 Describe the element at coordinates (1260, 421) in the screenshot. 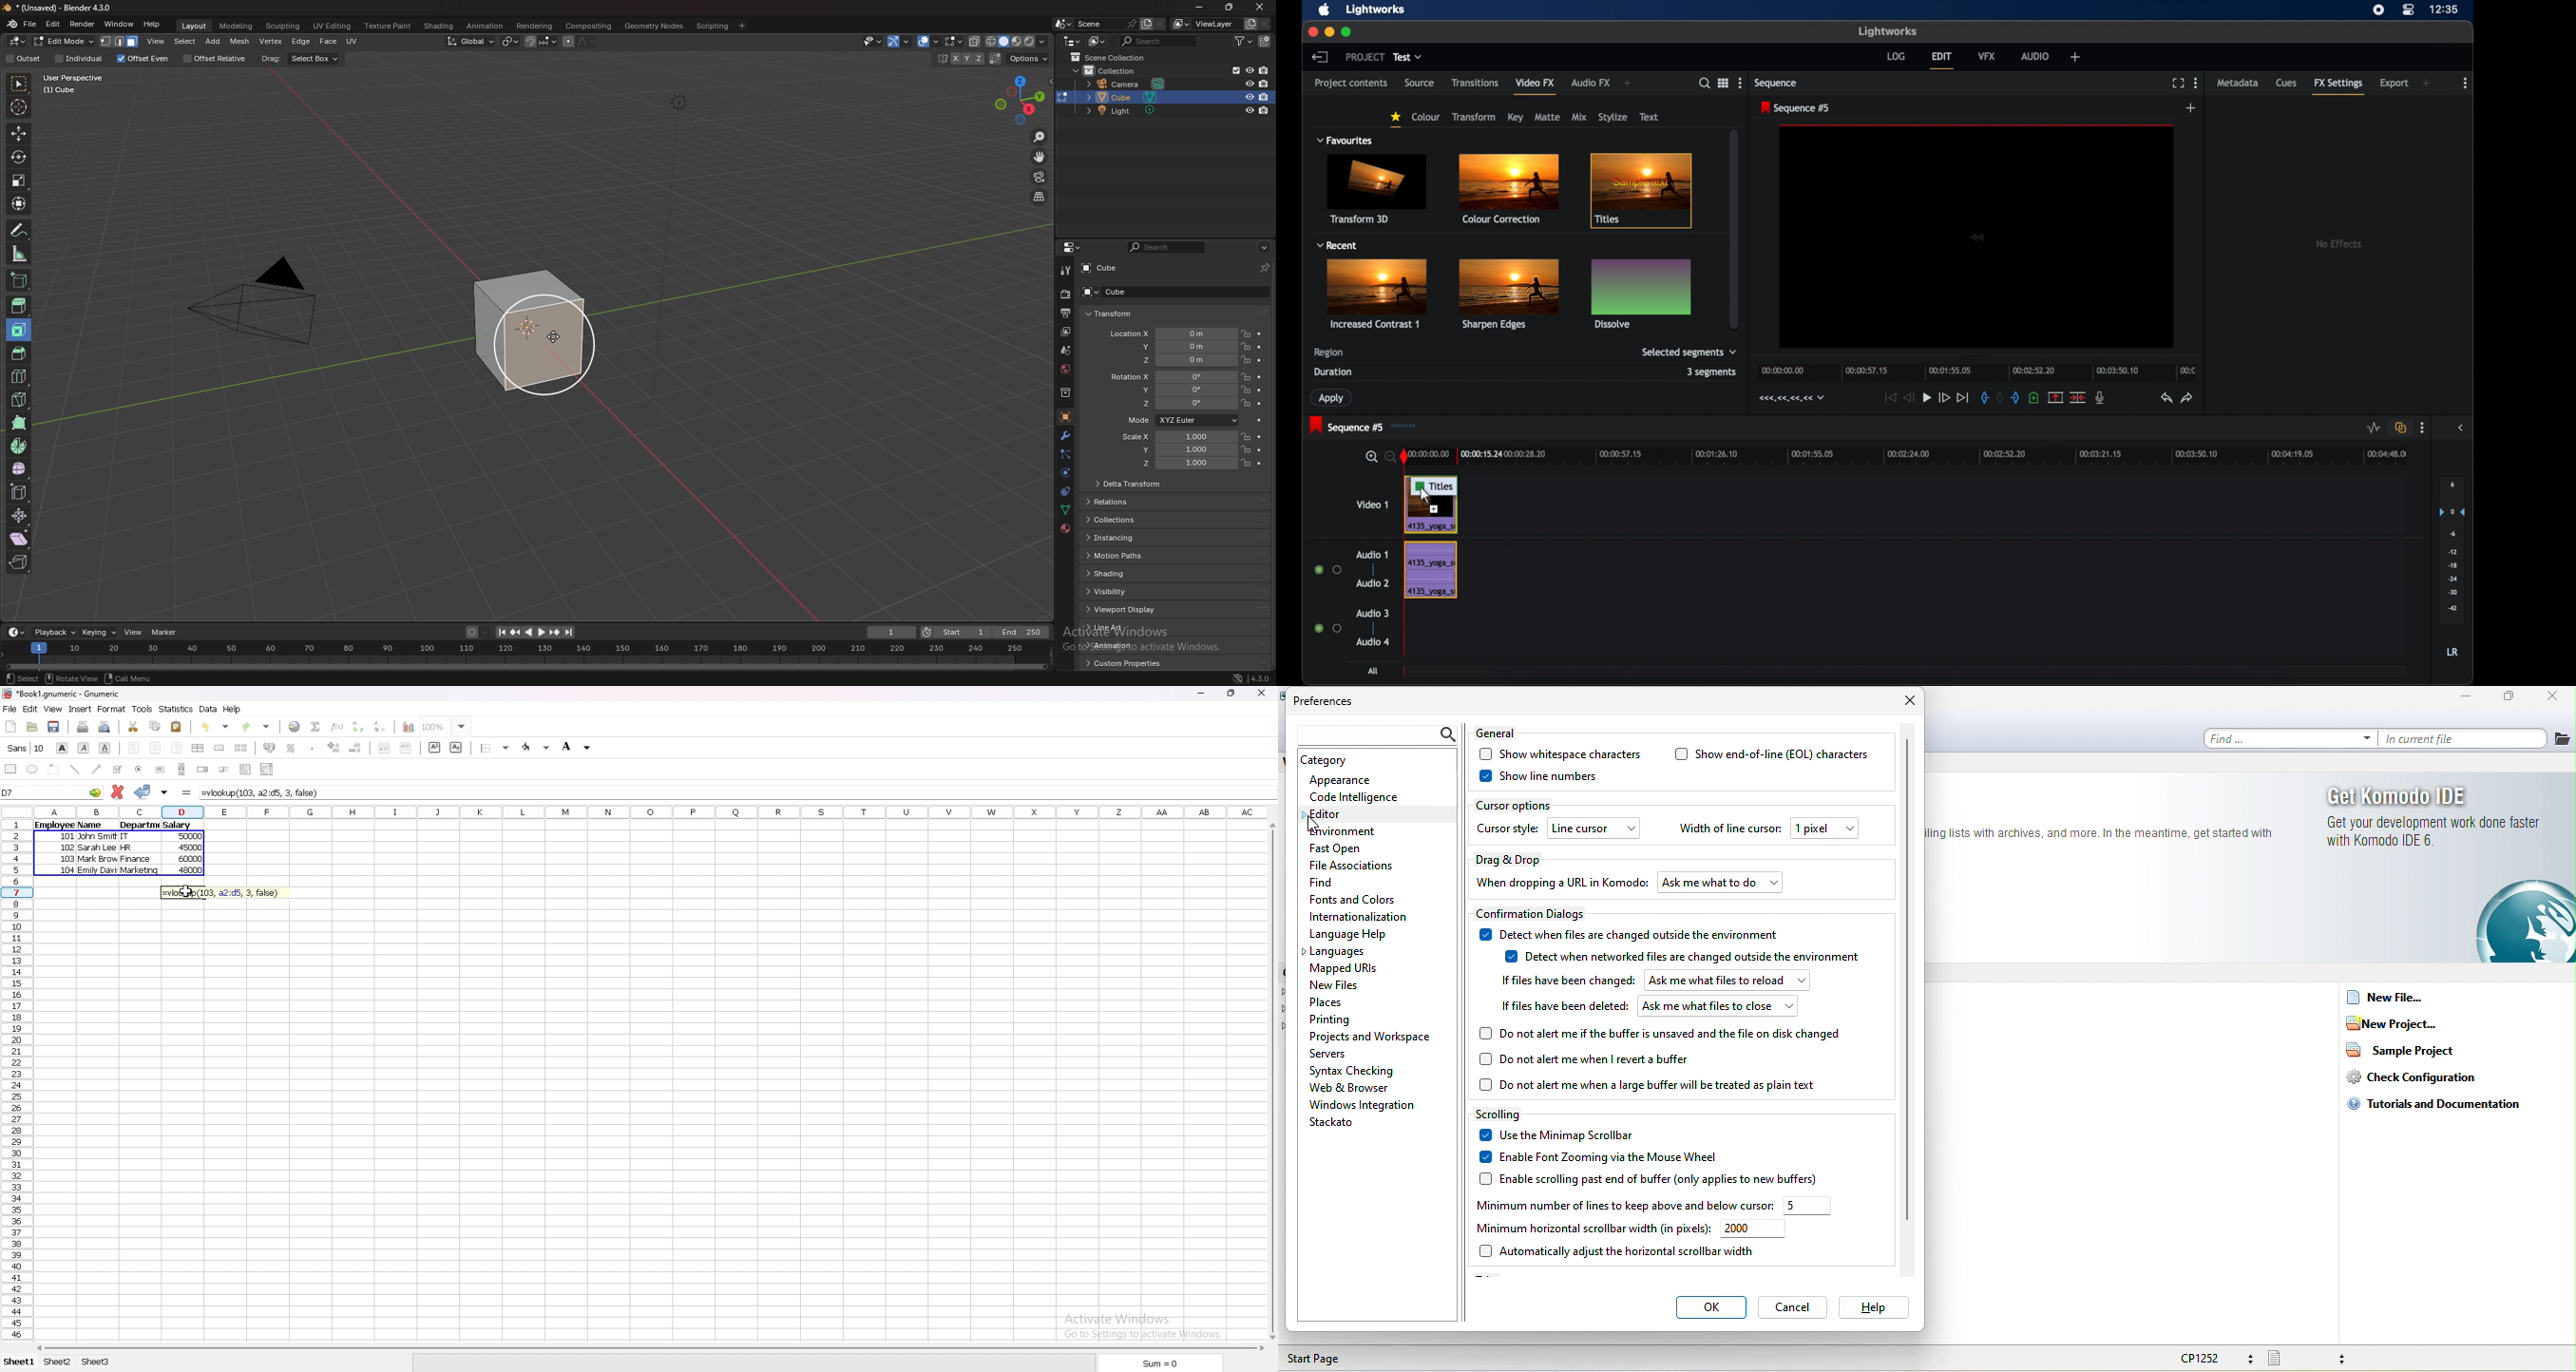

I see `animate property` at that location.